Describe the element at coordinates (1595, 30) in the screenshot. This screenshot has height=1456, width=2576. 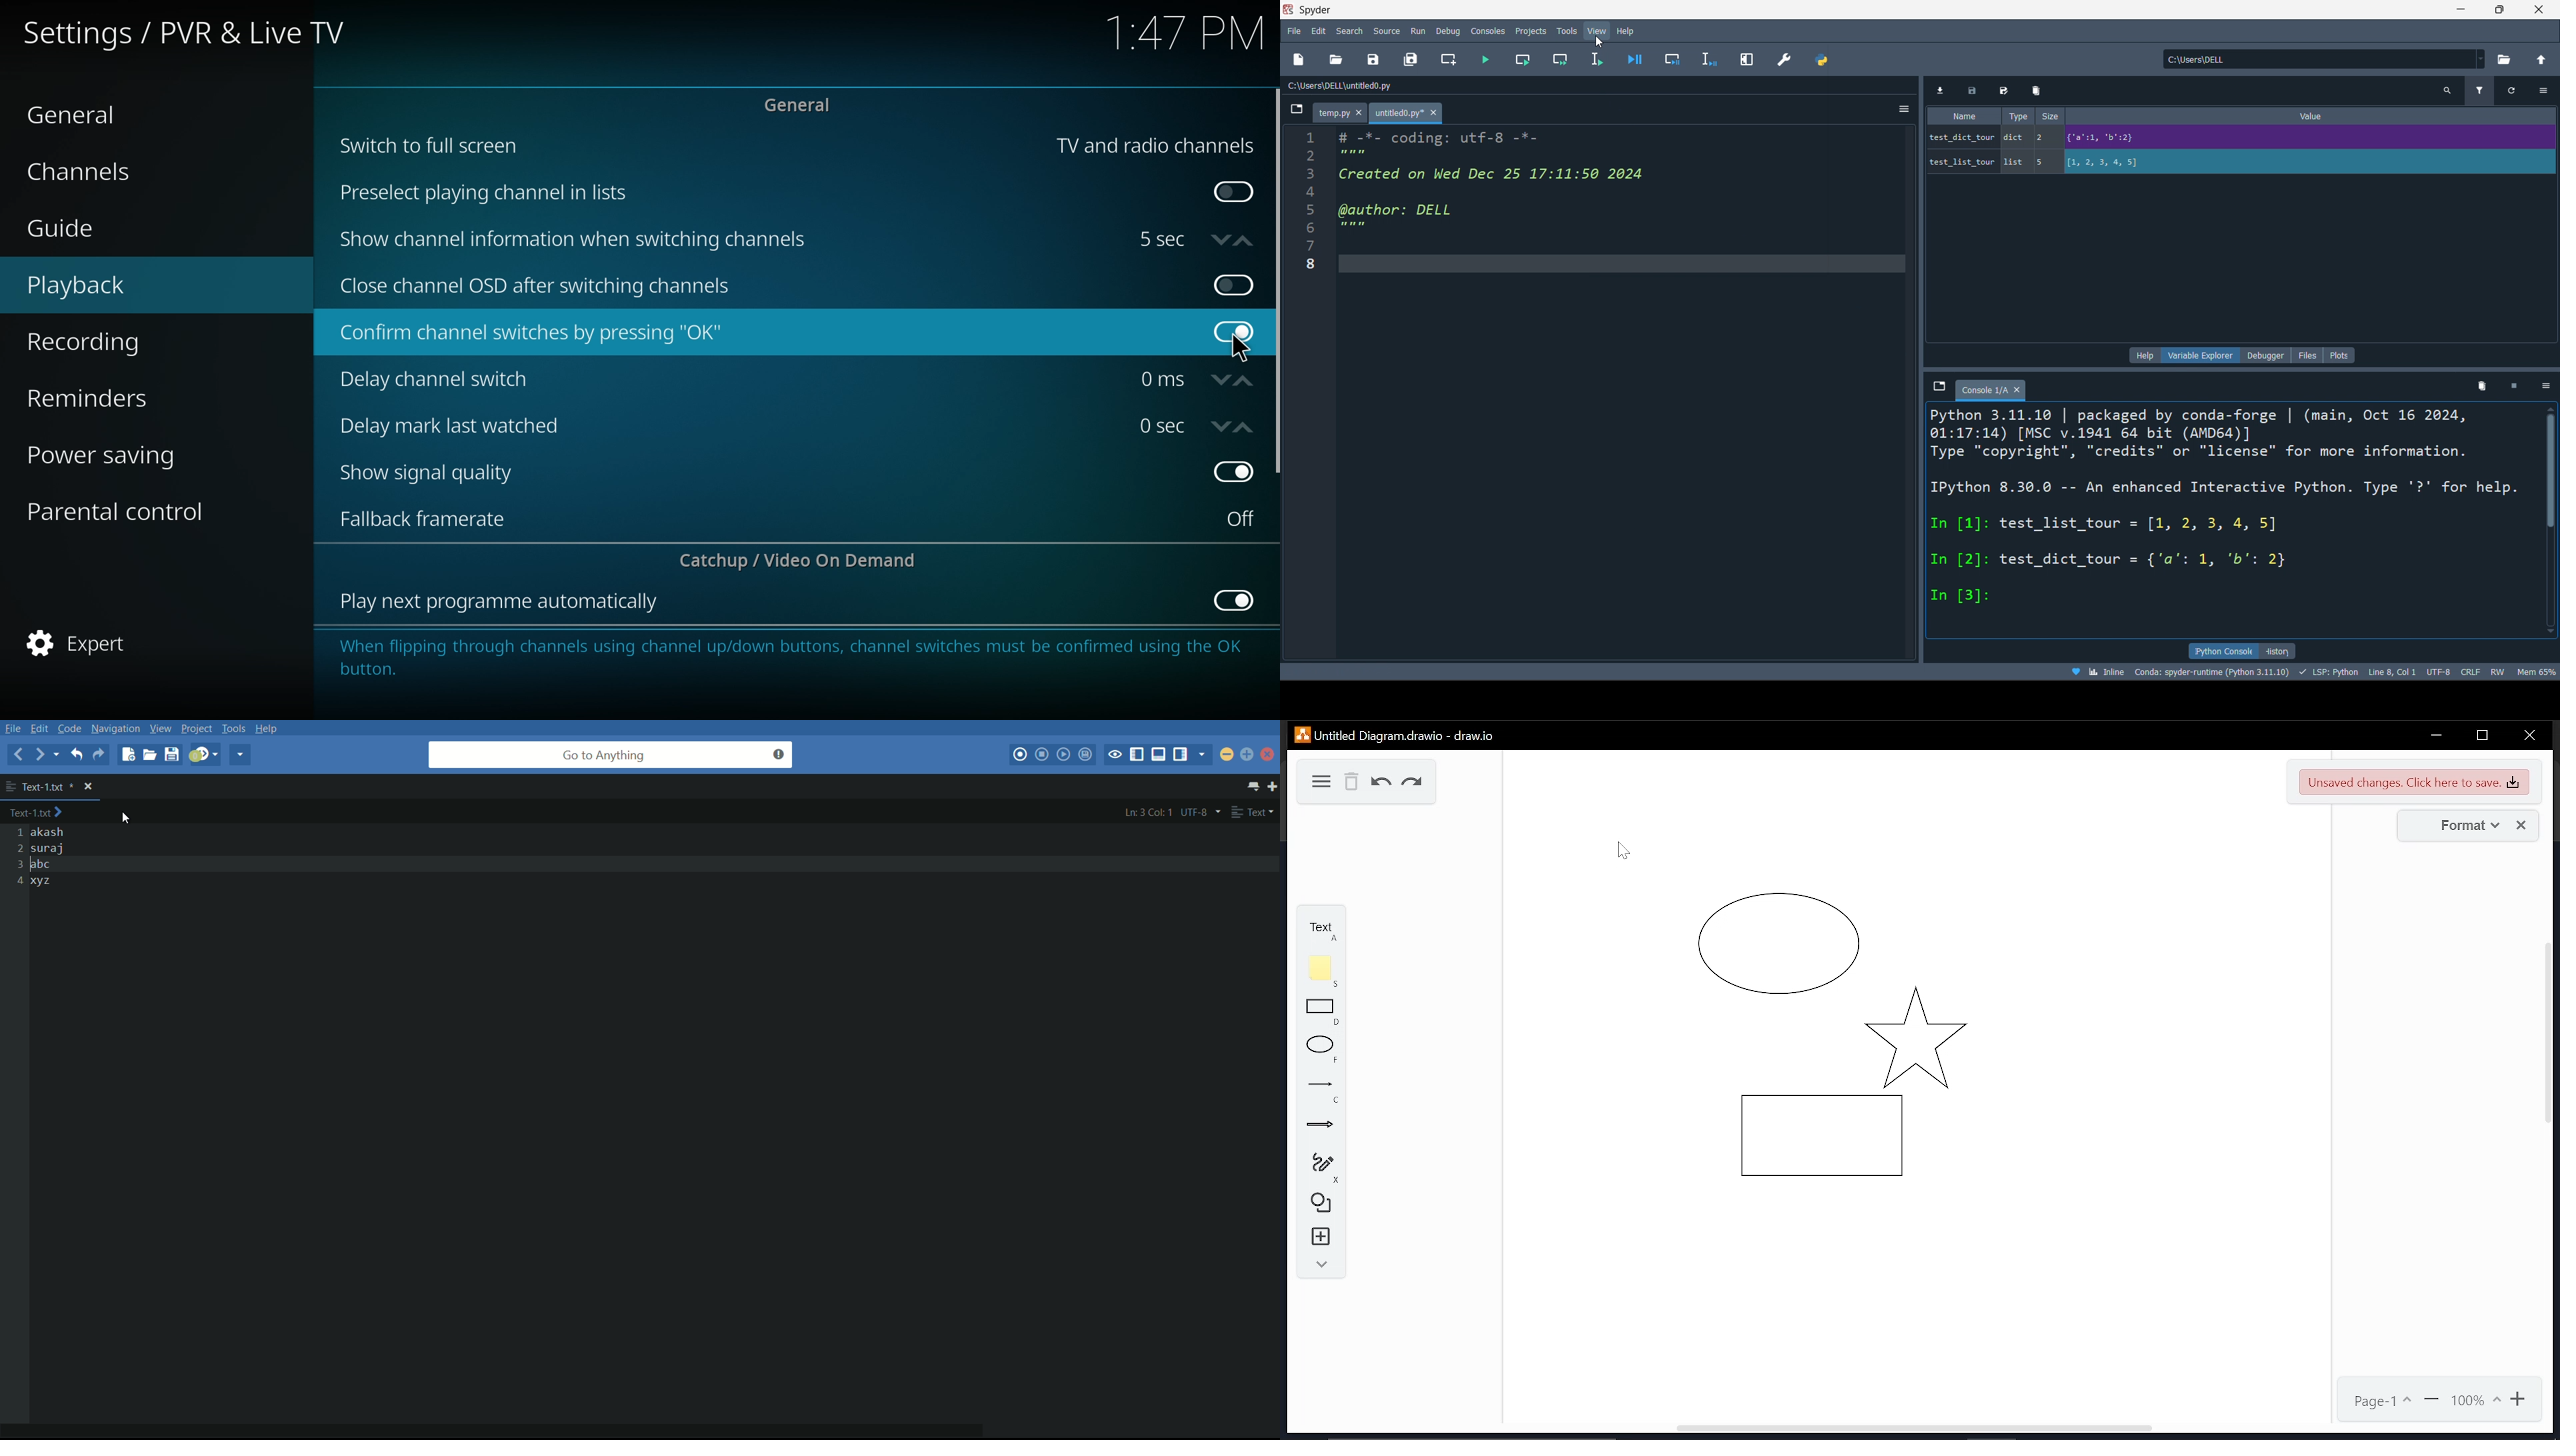
I see `view` at that location.